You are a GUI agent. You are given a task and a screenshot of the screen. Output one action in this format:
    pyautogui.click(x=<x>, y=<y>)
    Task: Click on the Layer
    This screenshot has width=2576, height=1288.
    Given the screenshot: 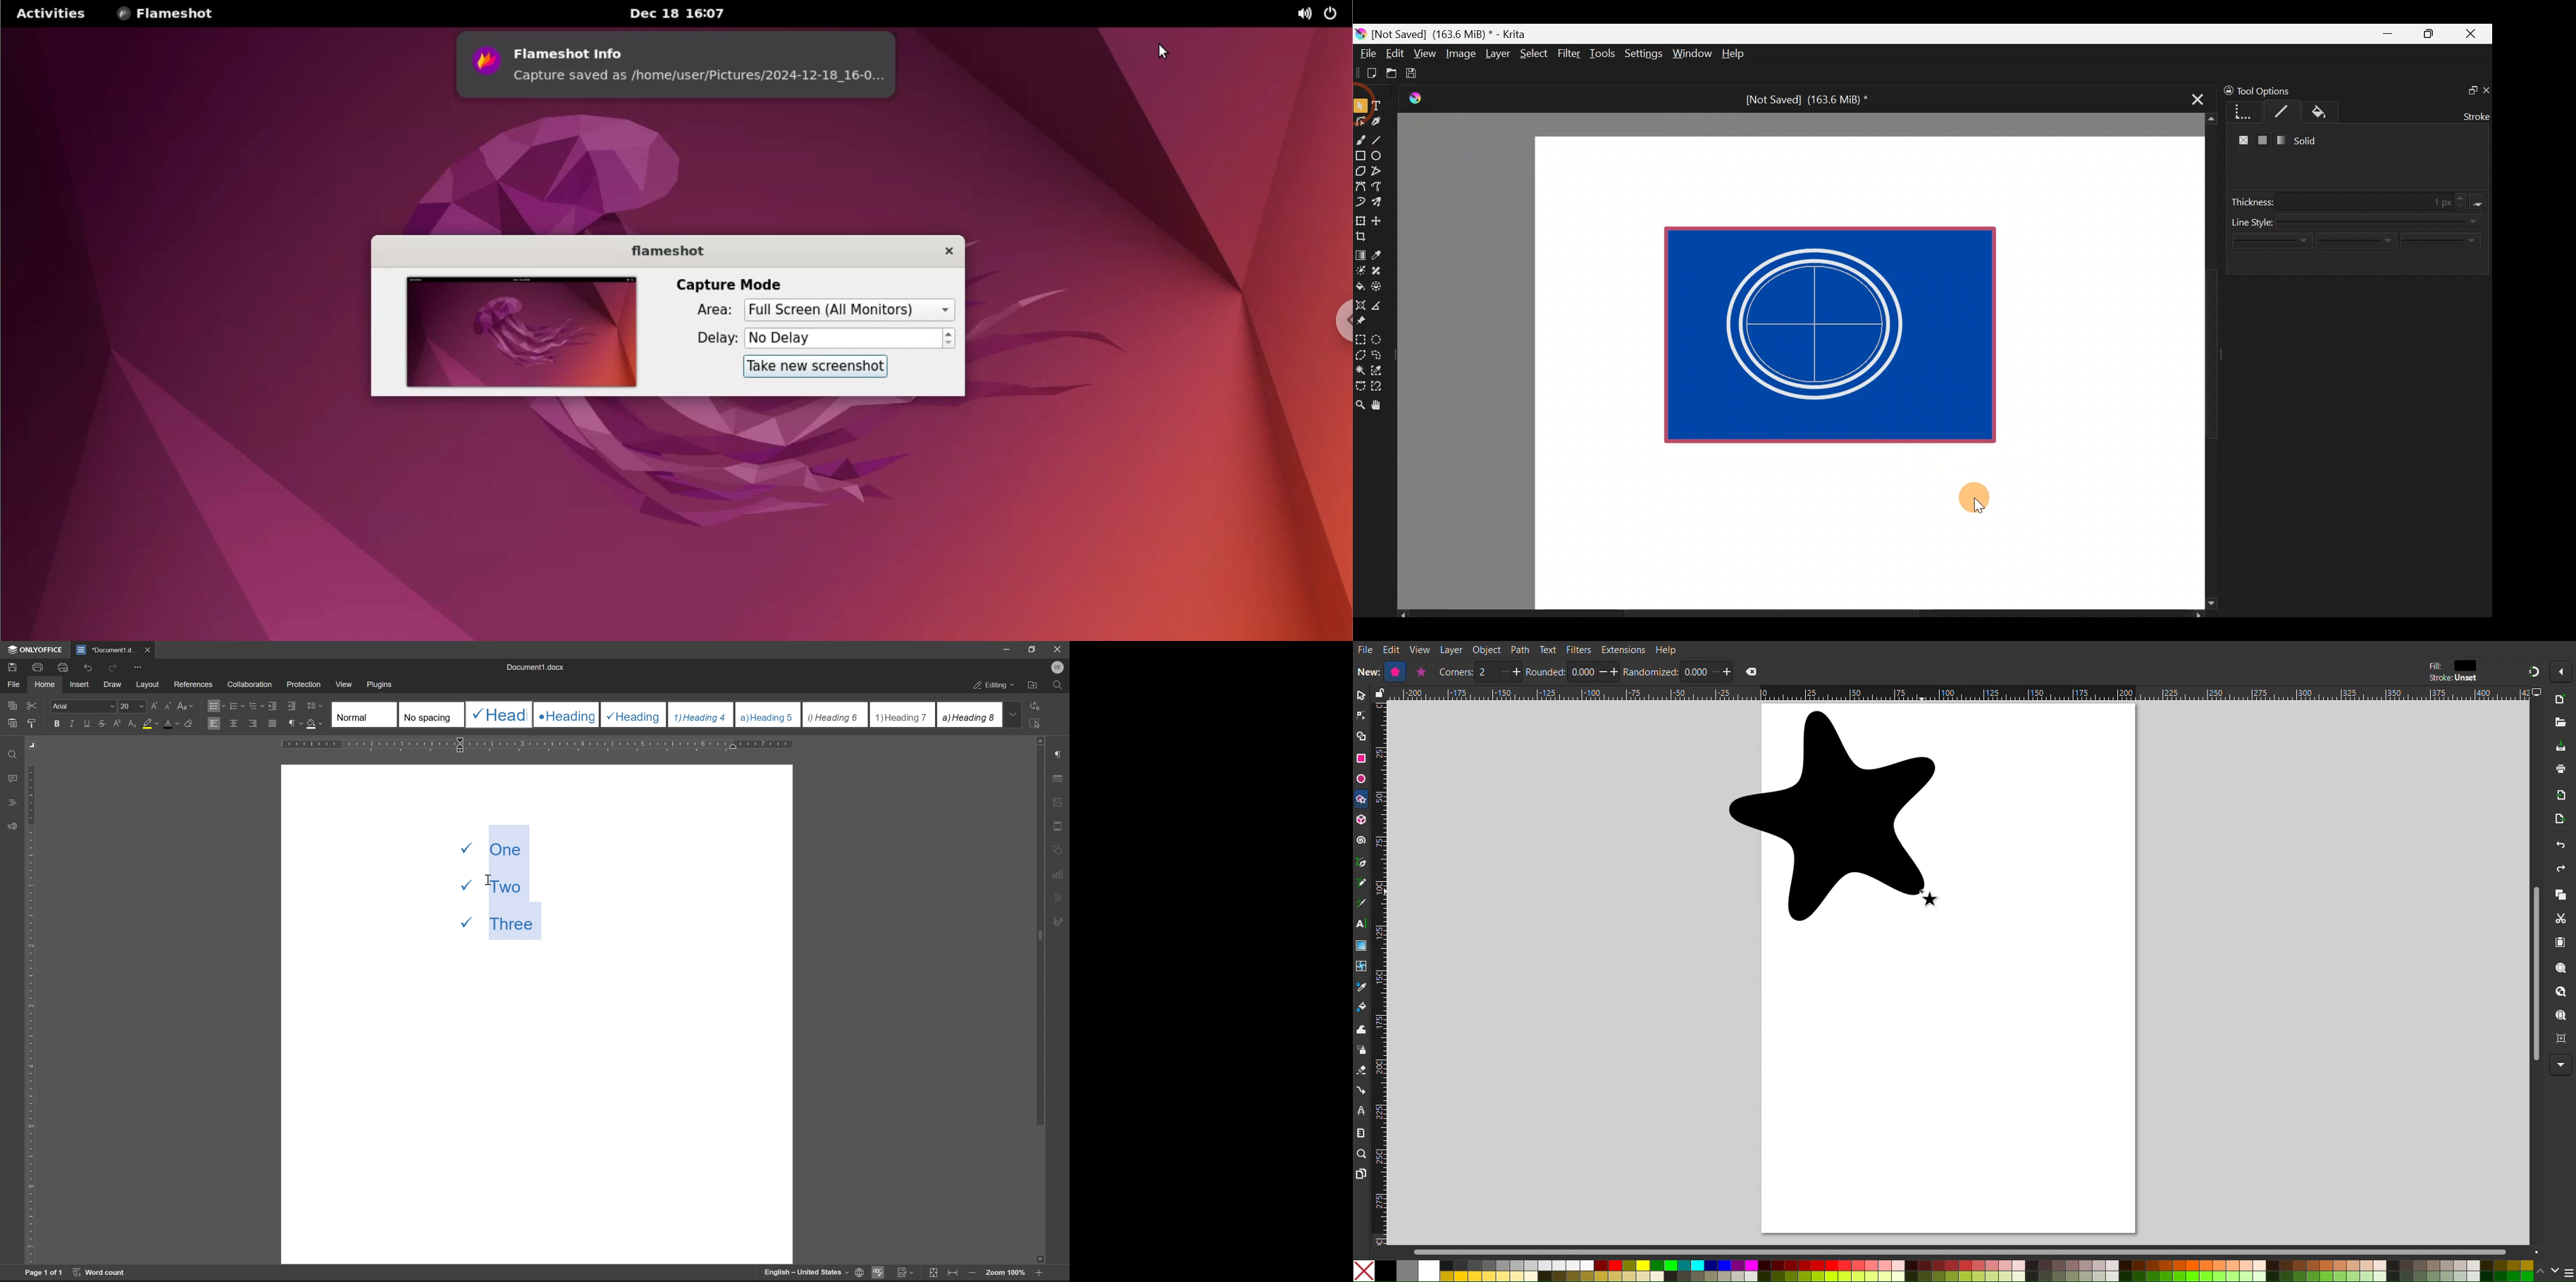 What is the action you would take?
    pyautogui.click(x=1451, y=650)
    